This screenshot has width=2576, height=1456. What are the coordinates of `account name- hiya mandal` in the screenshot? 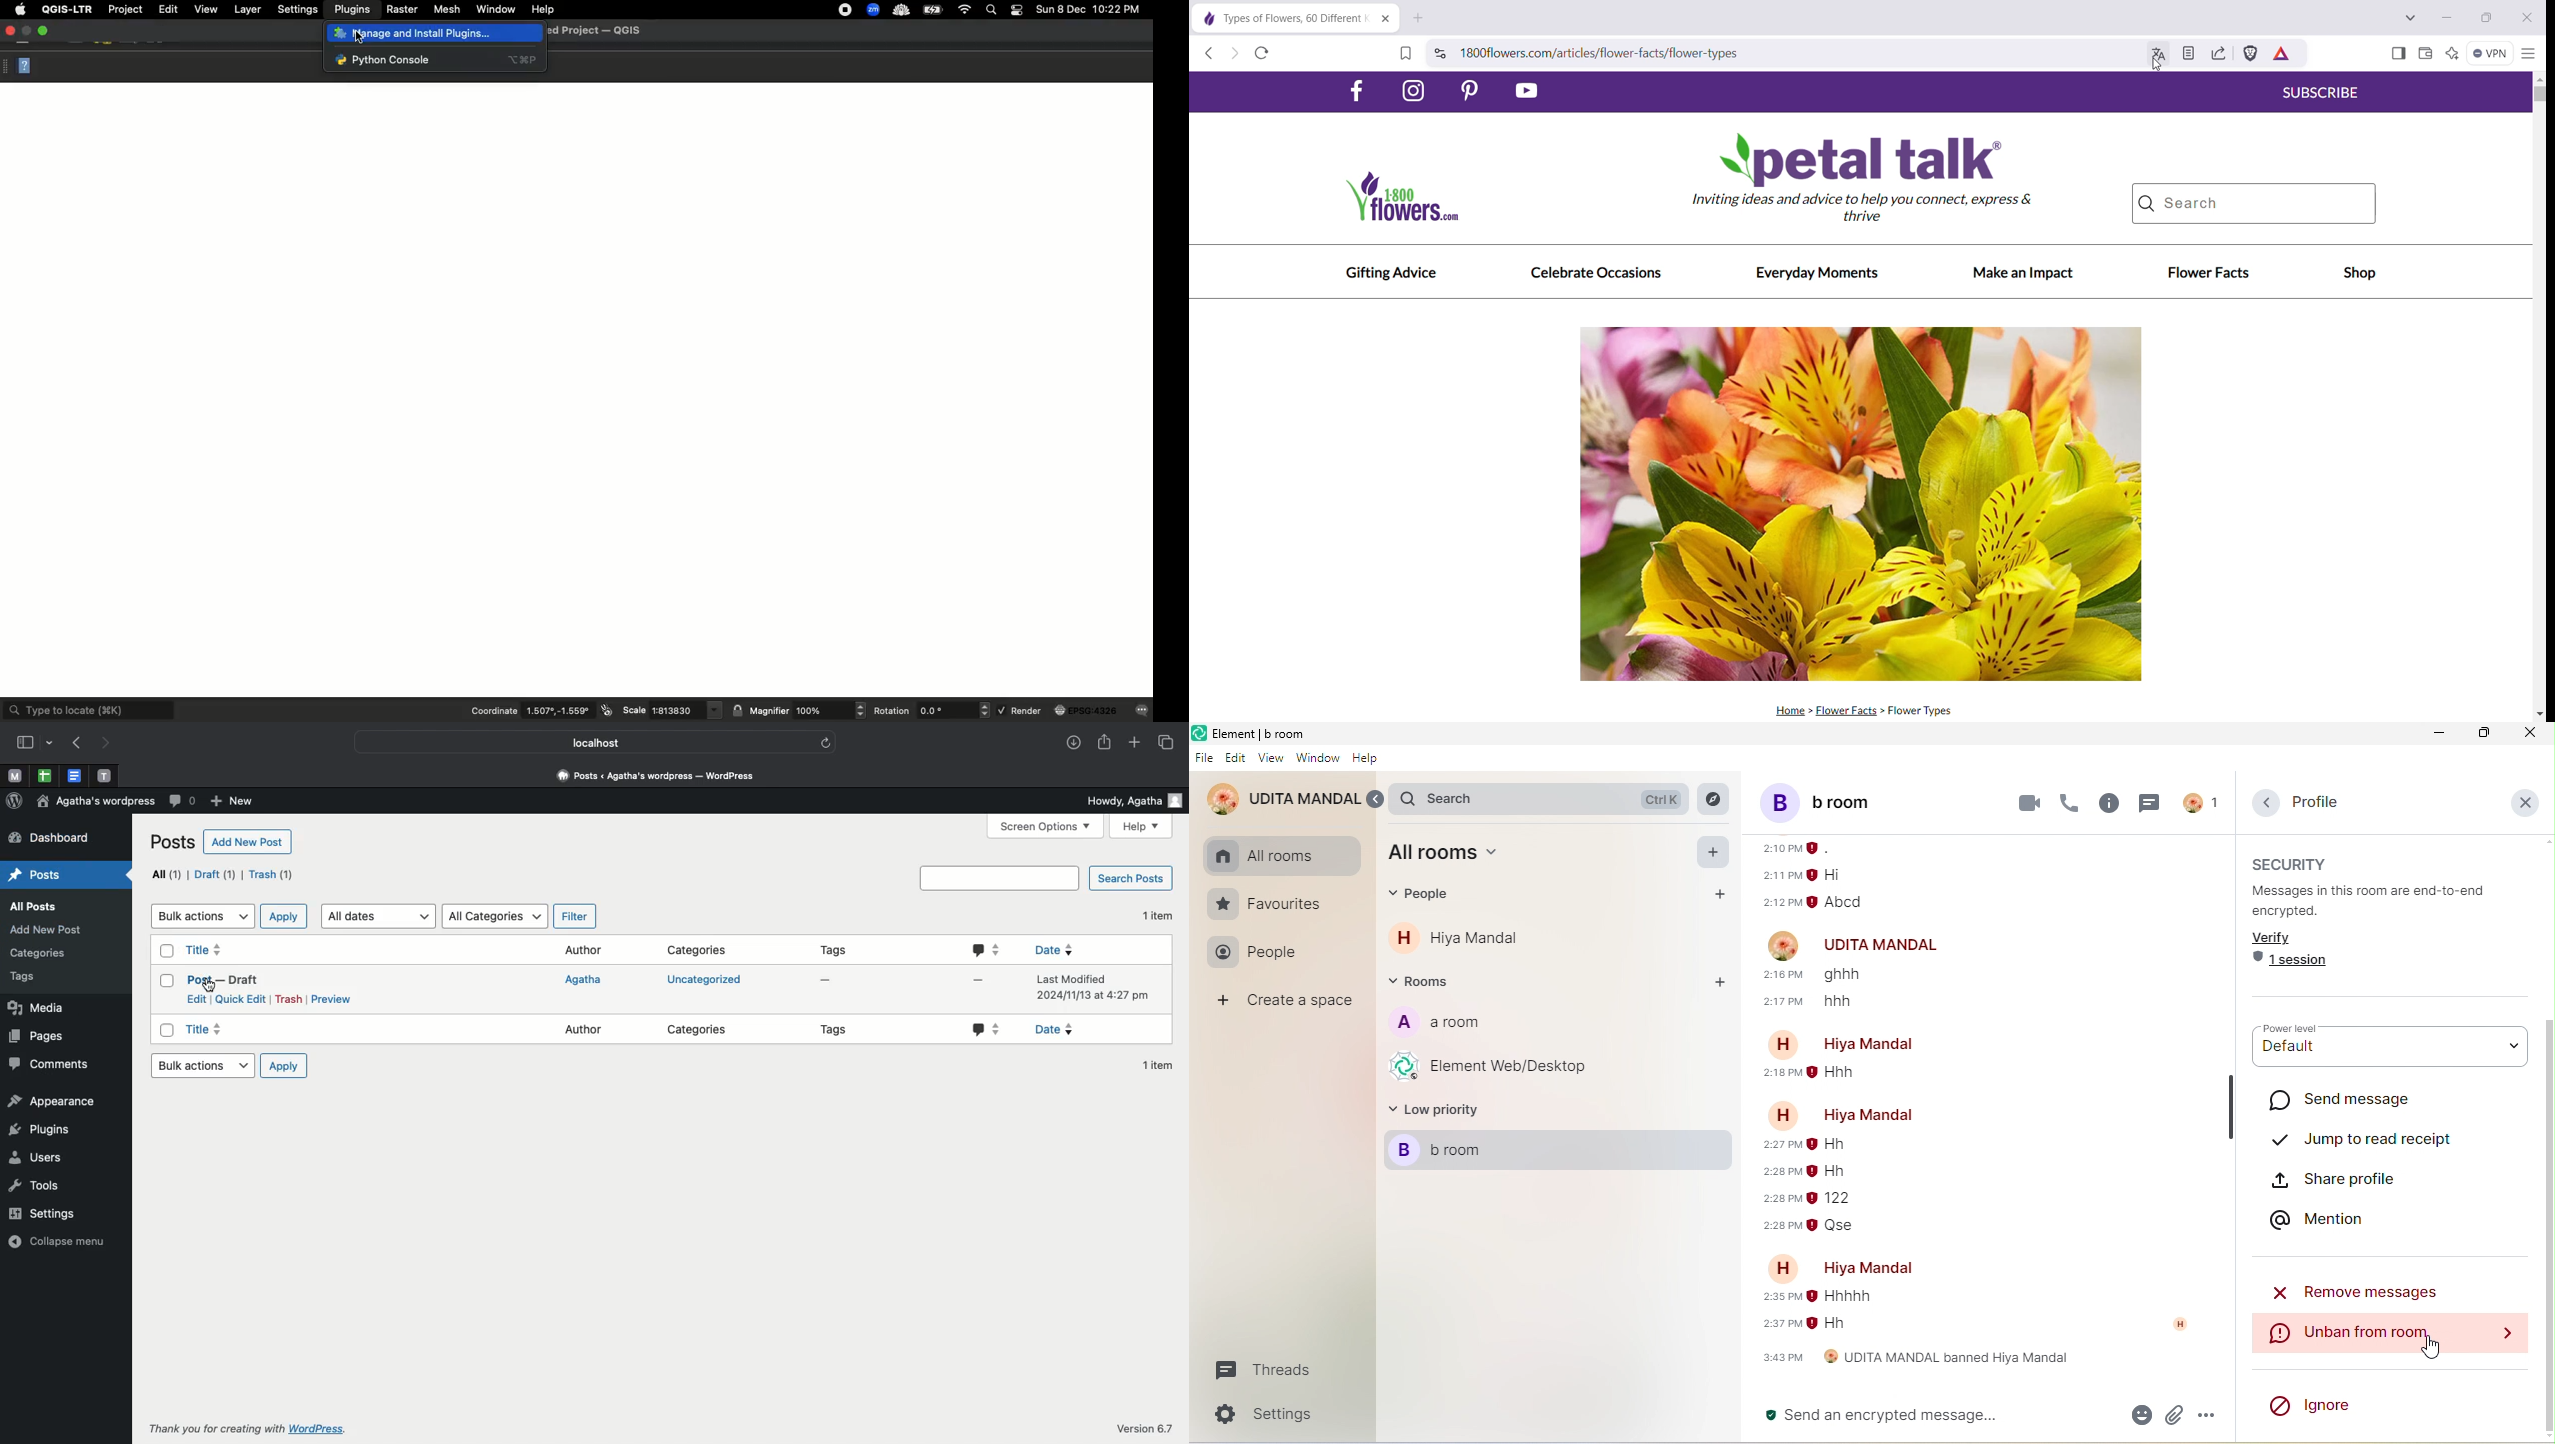 It's located at (1838, 1114).